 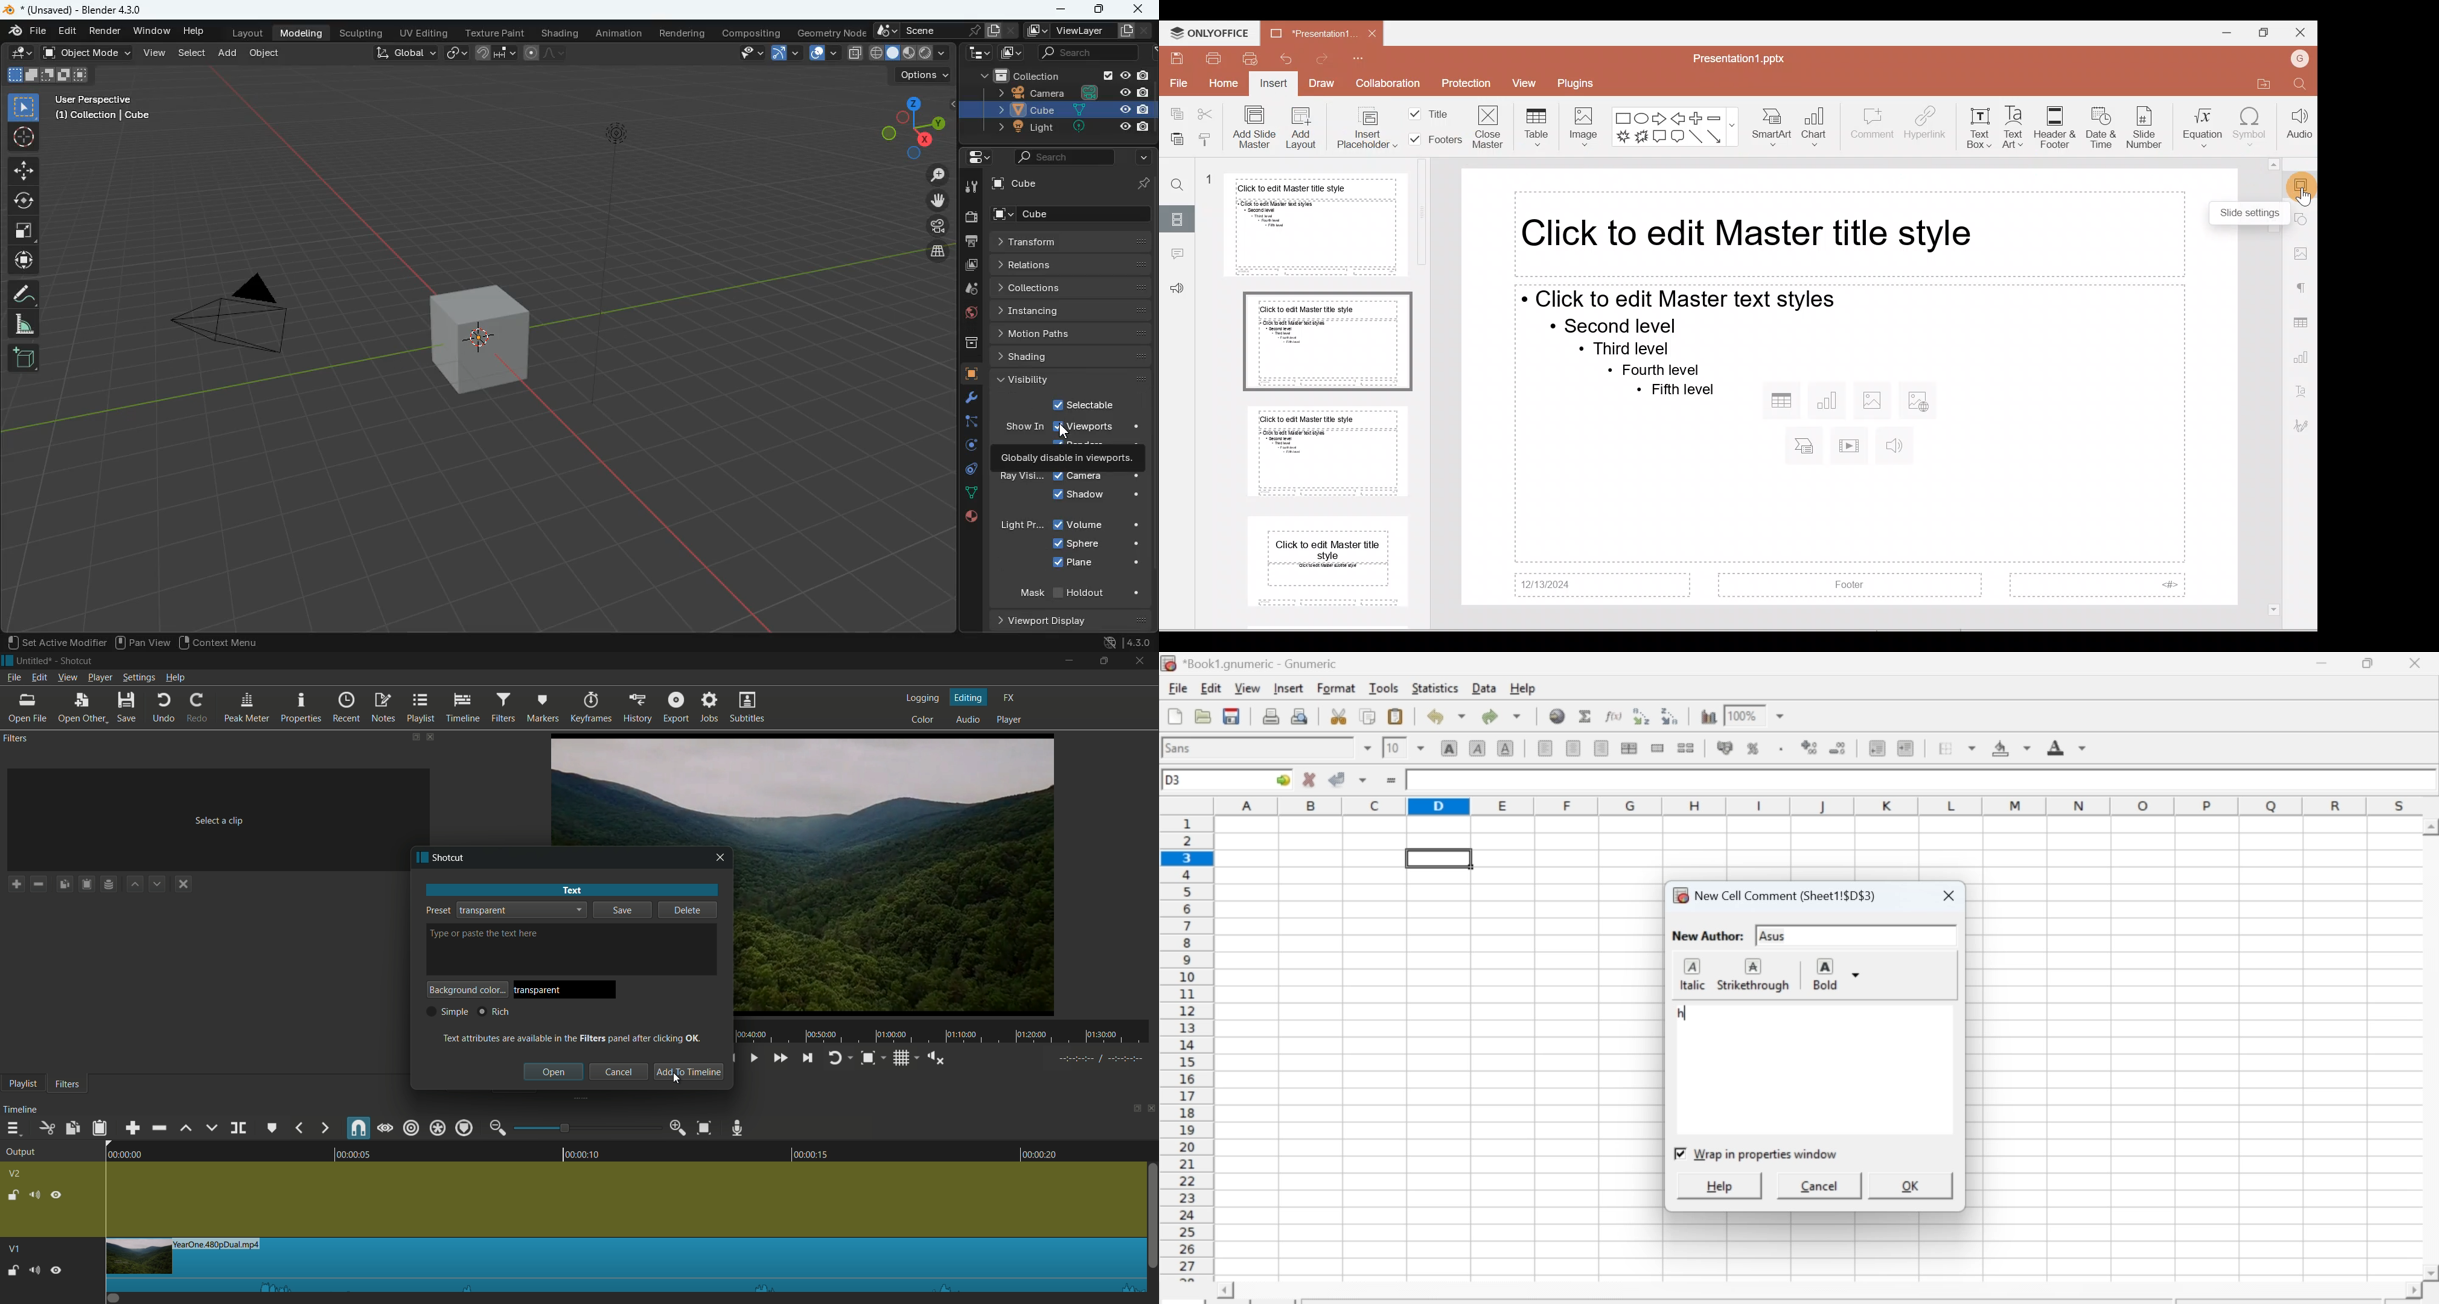 What do you see at coordinates (588, 1128) in the screenshot?
I see `adjustment bar` at bounding box center [588, 1128].